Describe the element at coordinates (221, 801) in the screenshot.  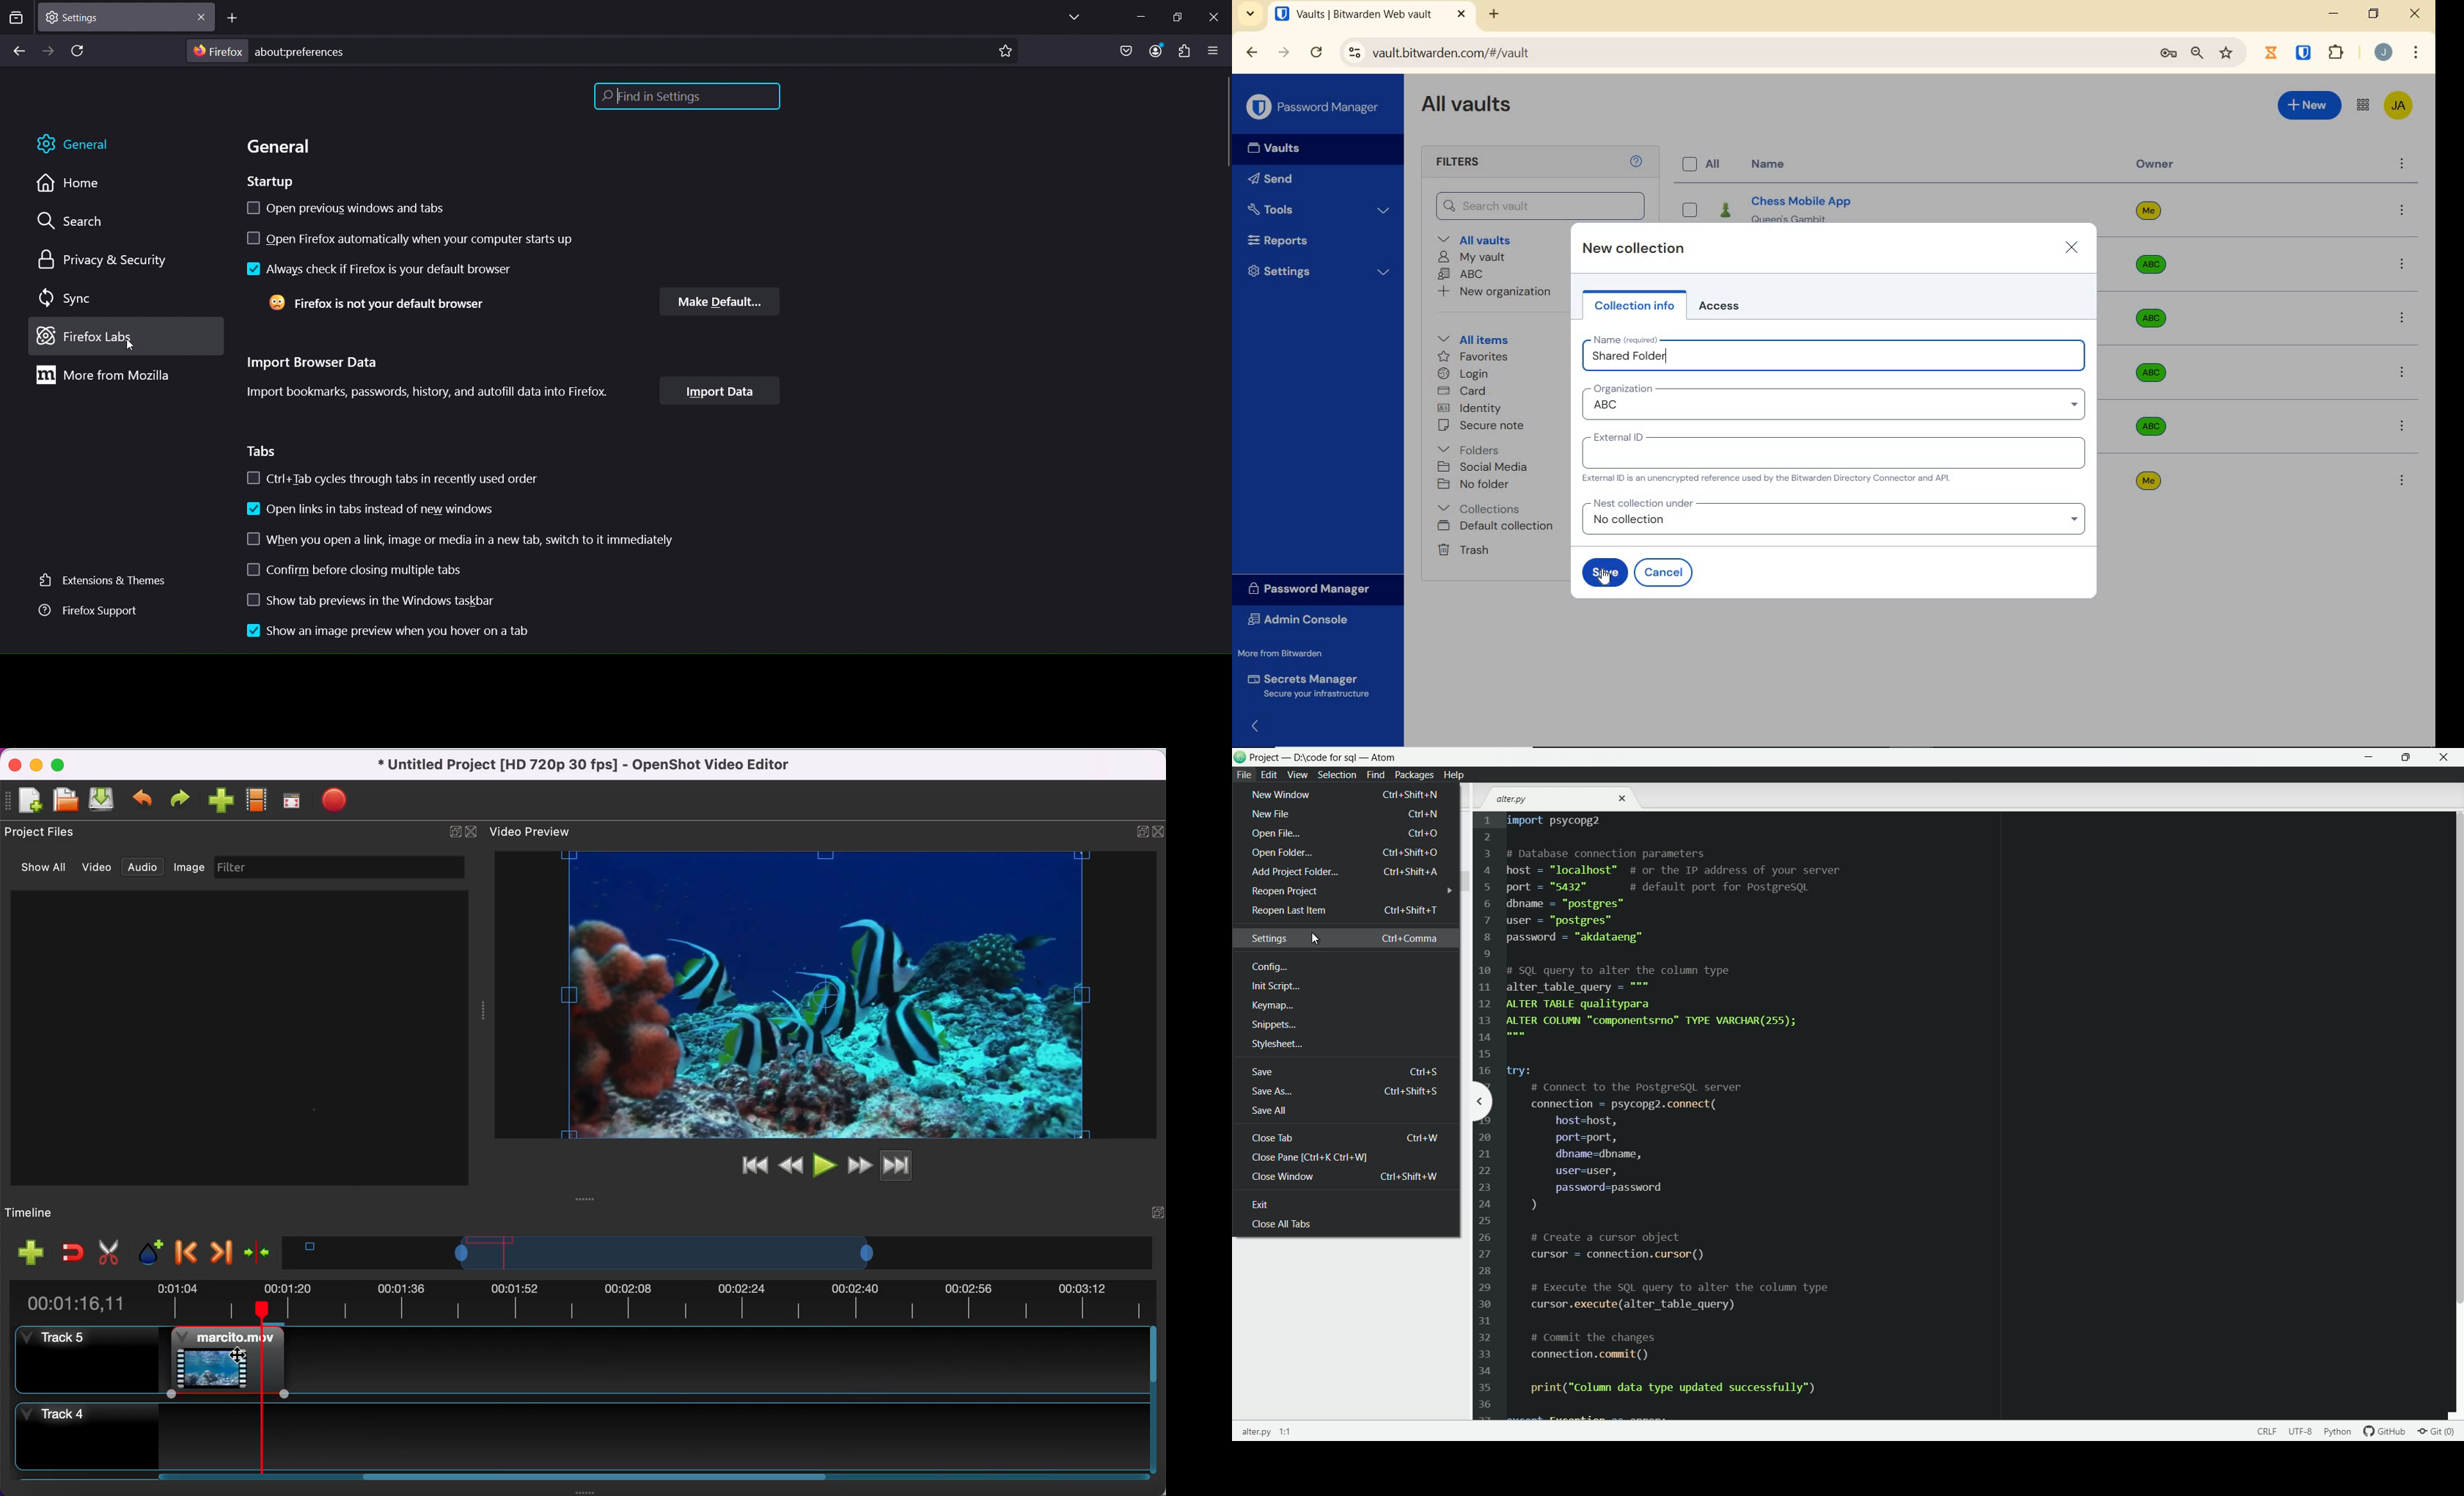
I see `import file` at that location.